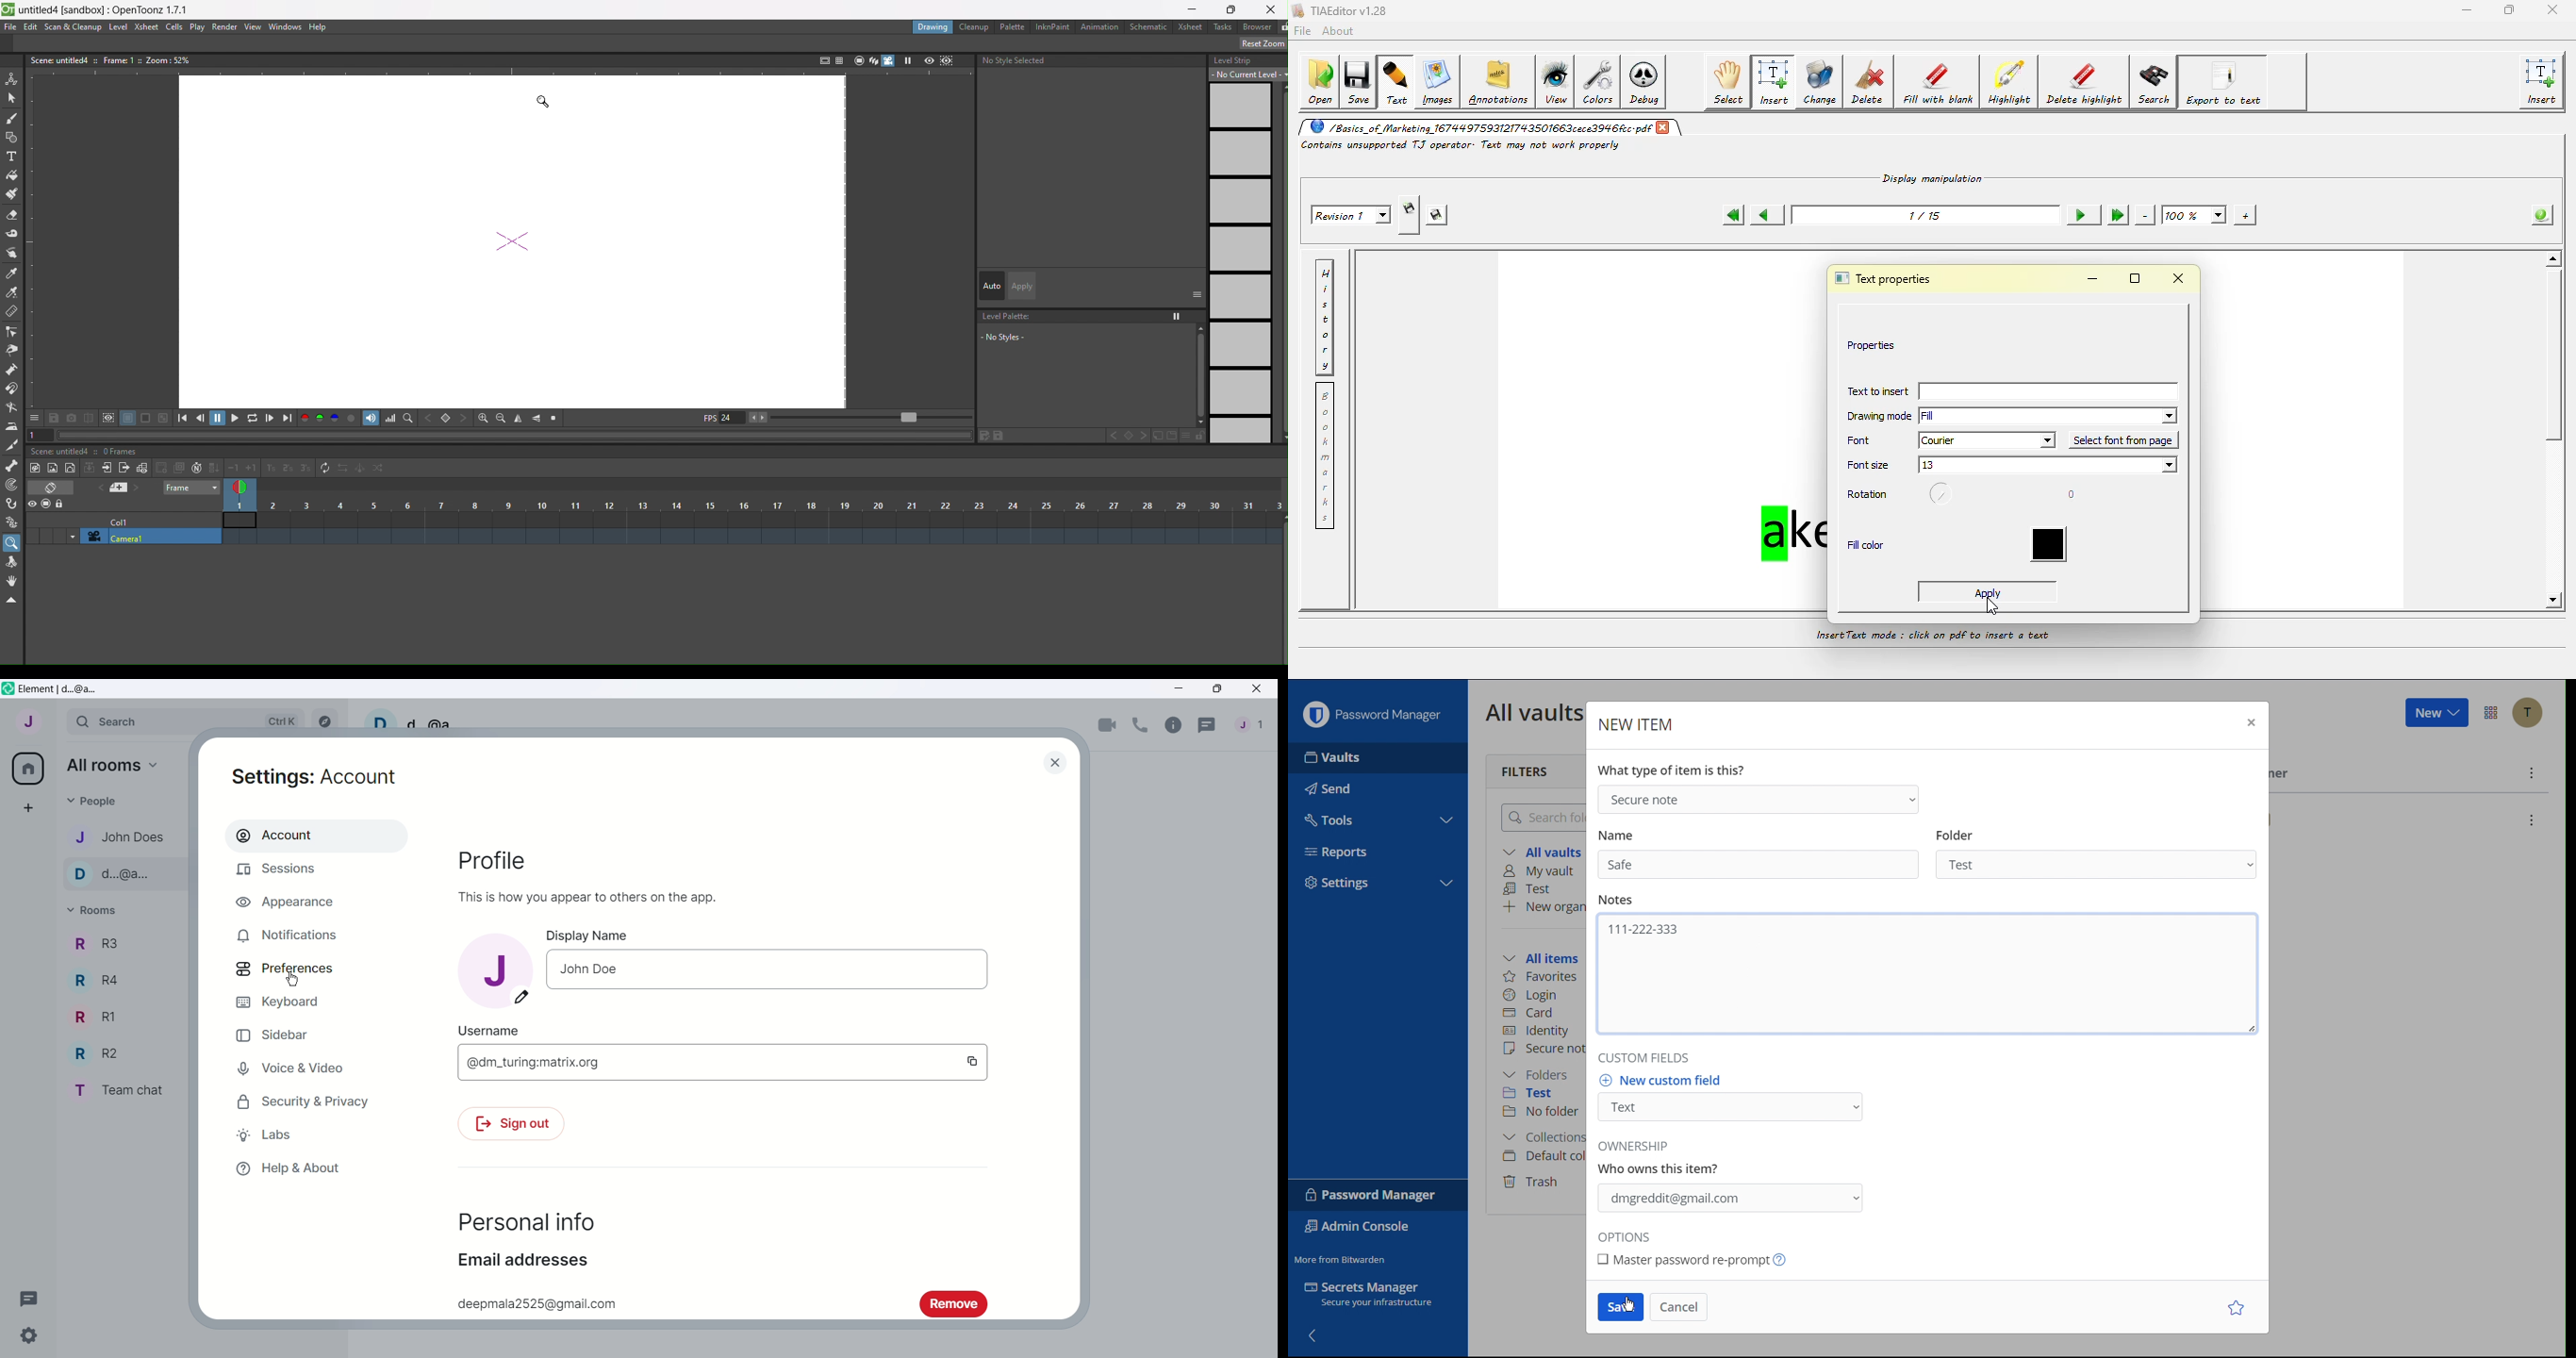 This screenshot has width=2576, height=1372. Describe the element at coordinates (61, 505) in the screenshot. I see `lock column` at that location.